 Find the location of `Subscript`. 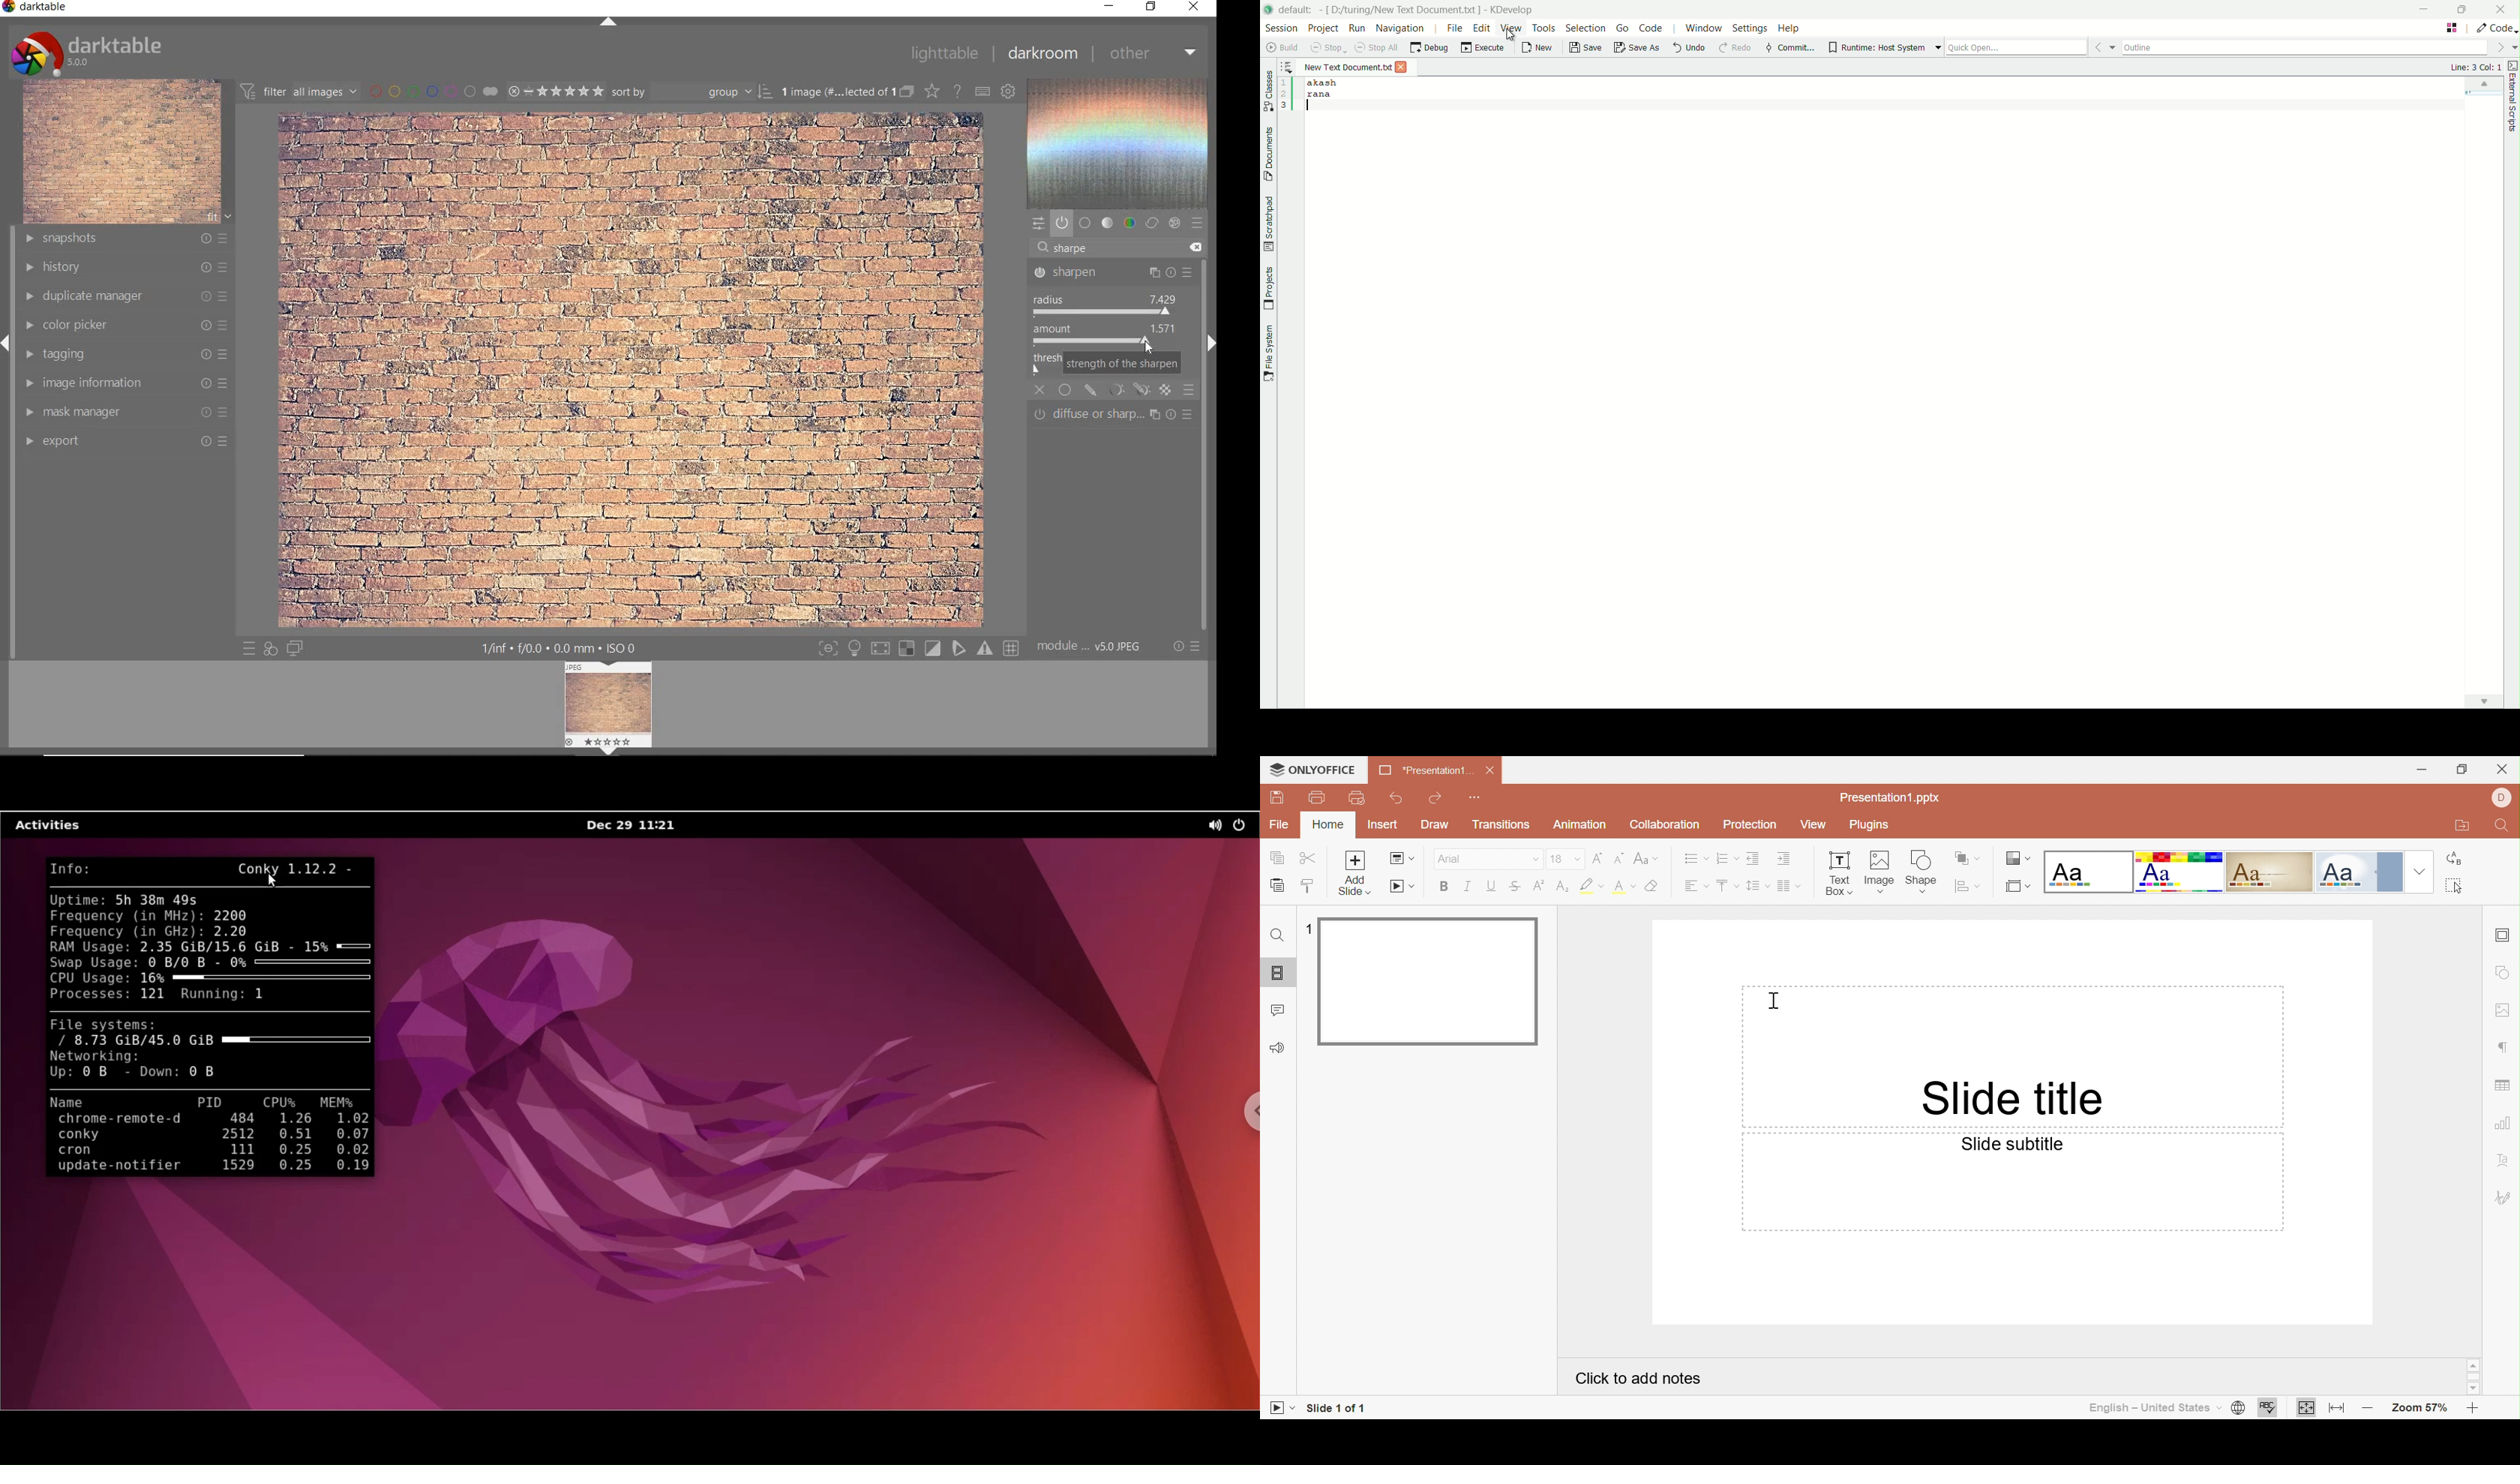

Subscript is located at coordinates (1539, 887).